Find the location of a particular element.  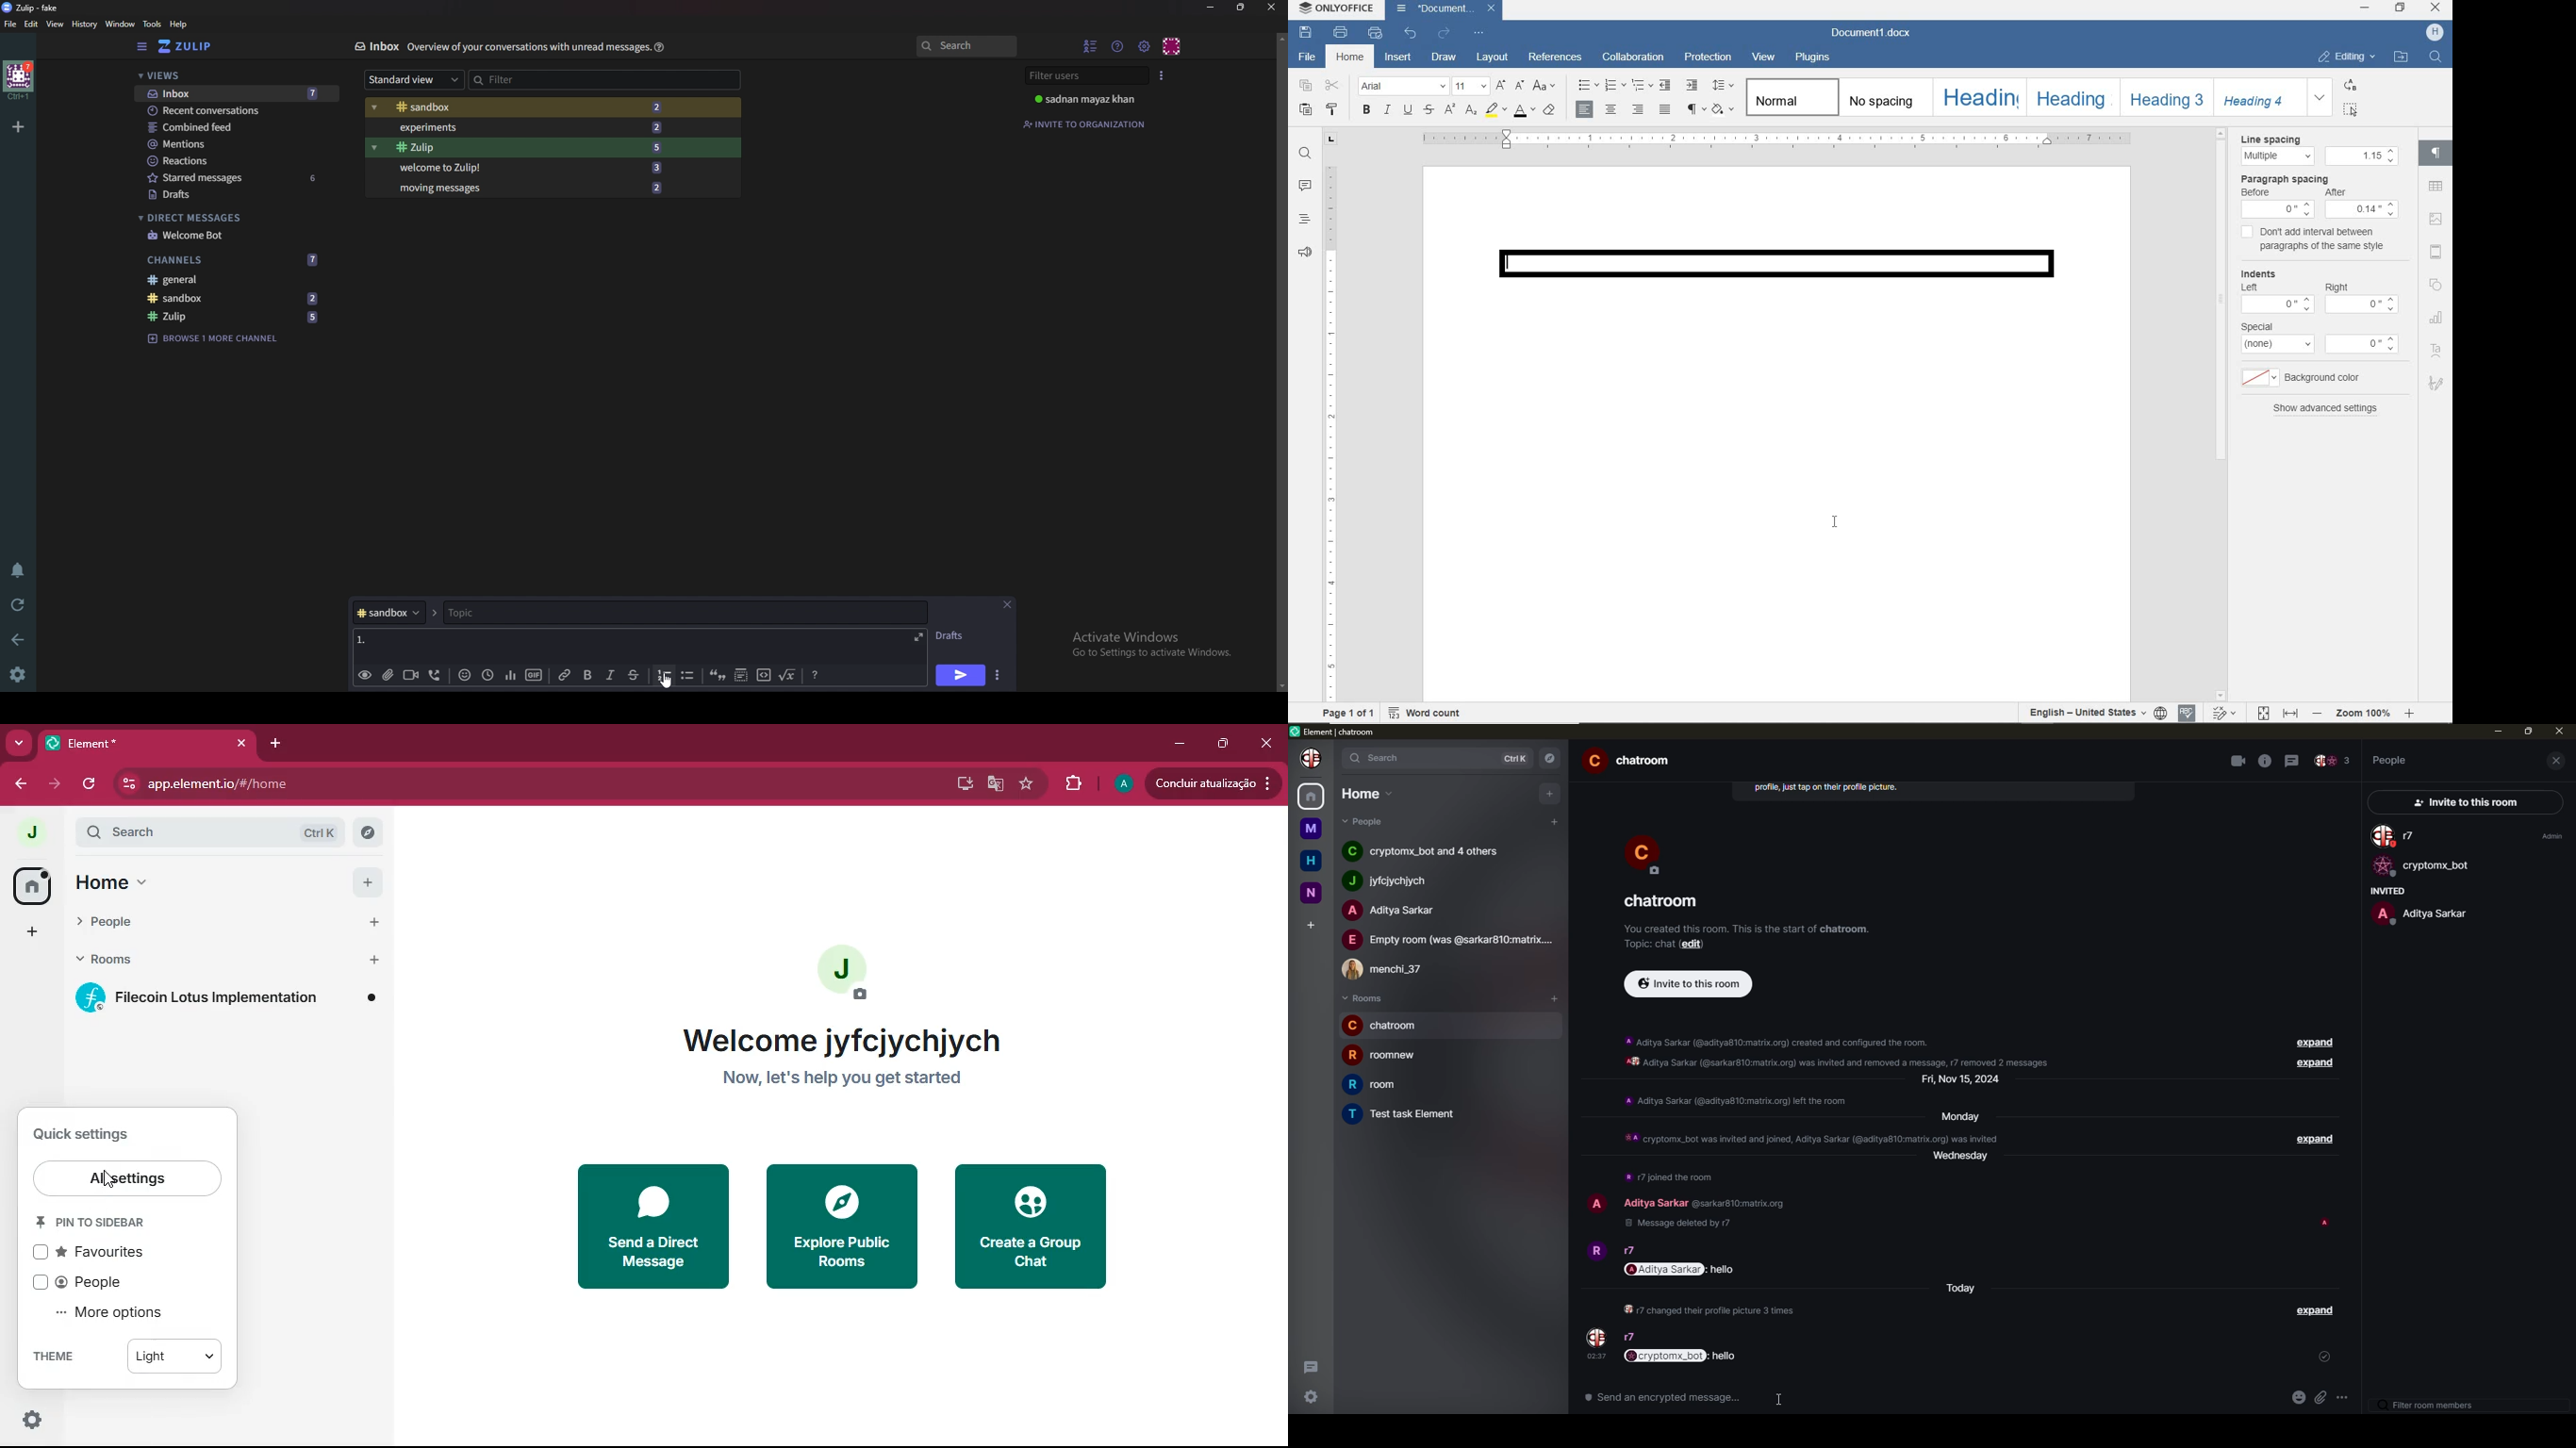

Add a file is located at coordinates (386, 676).